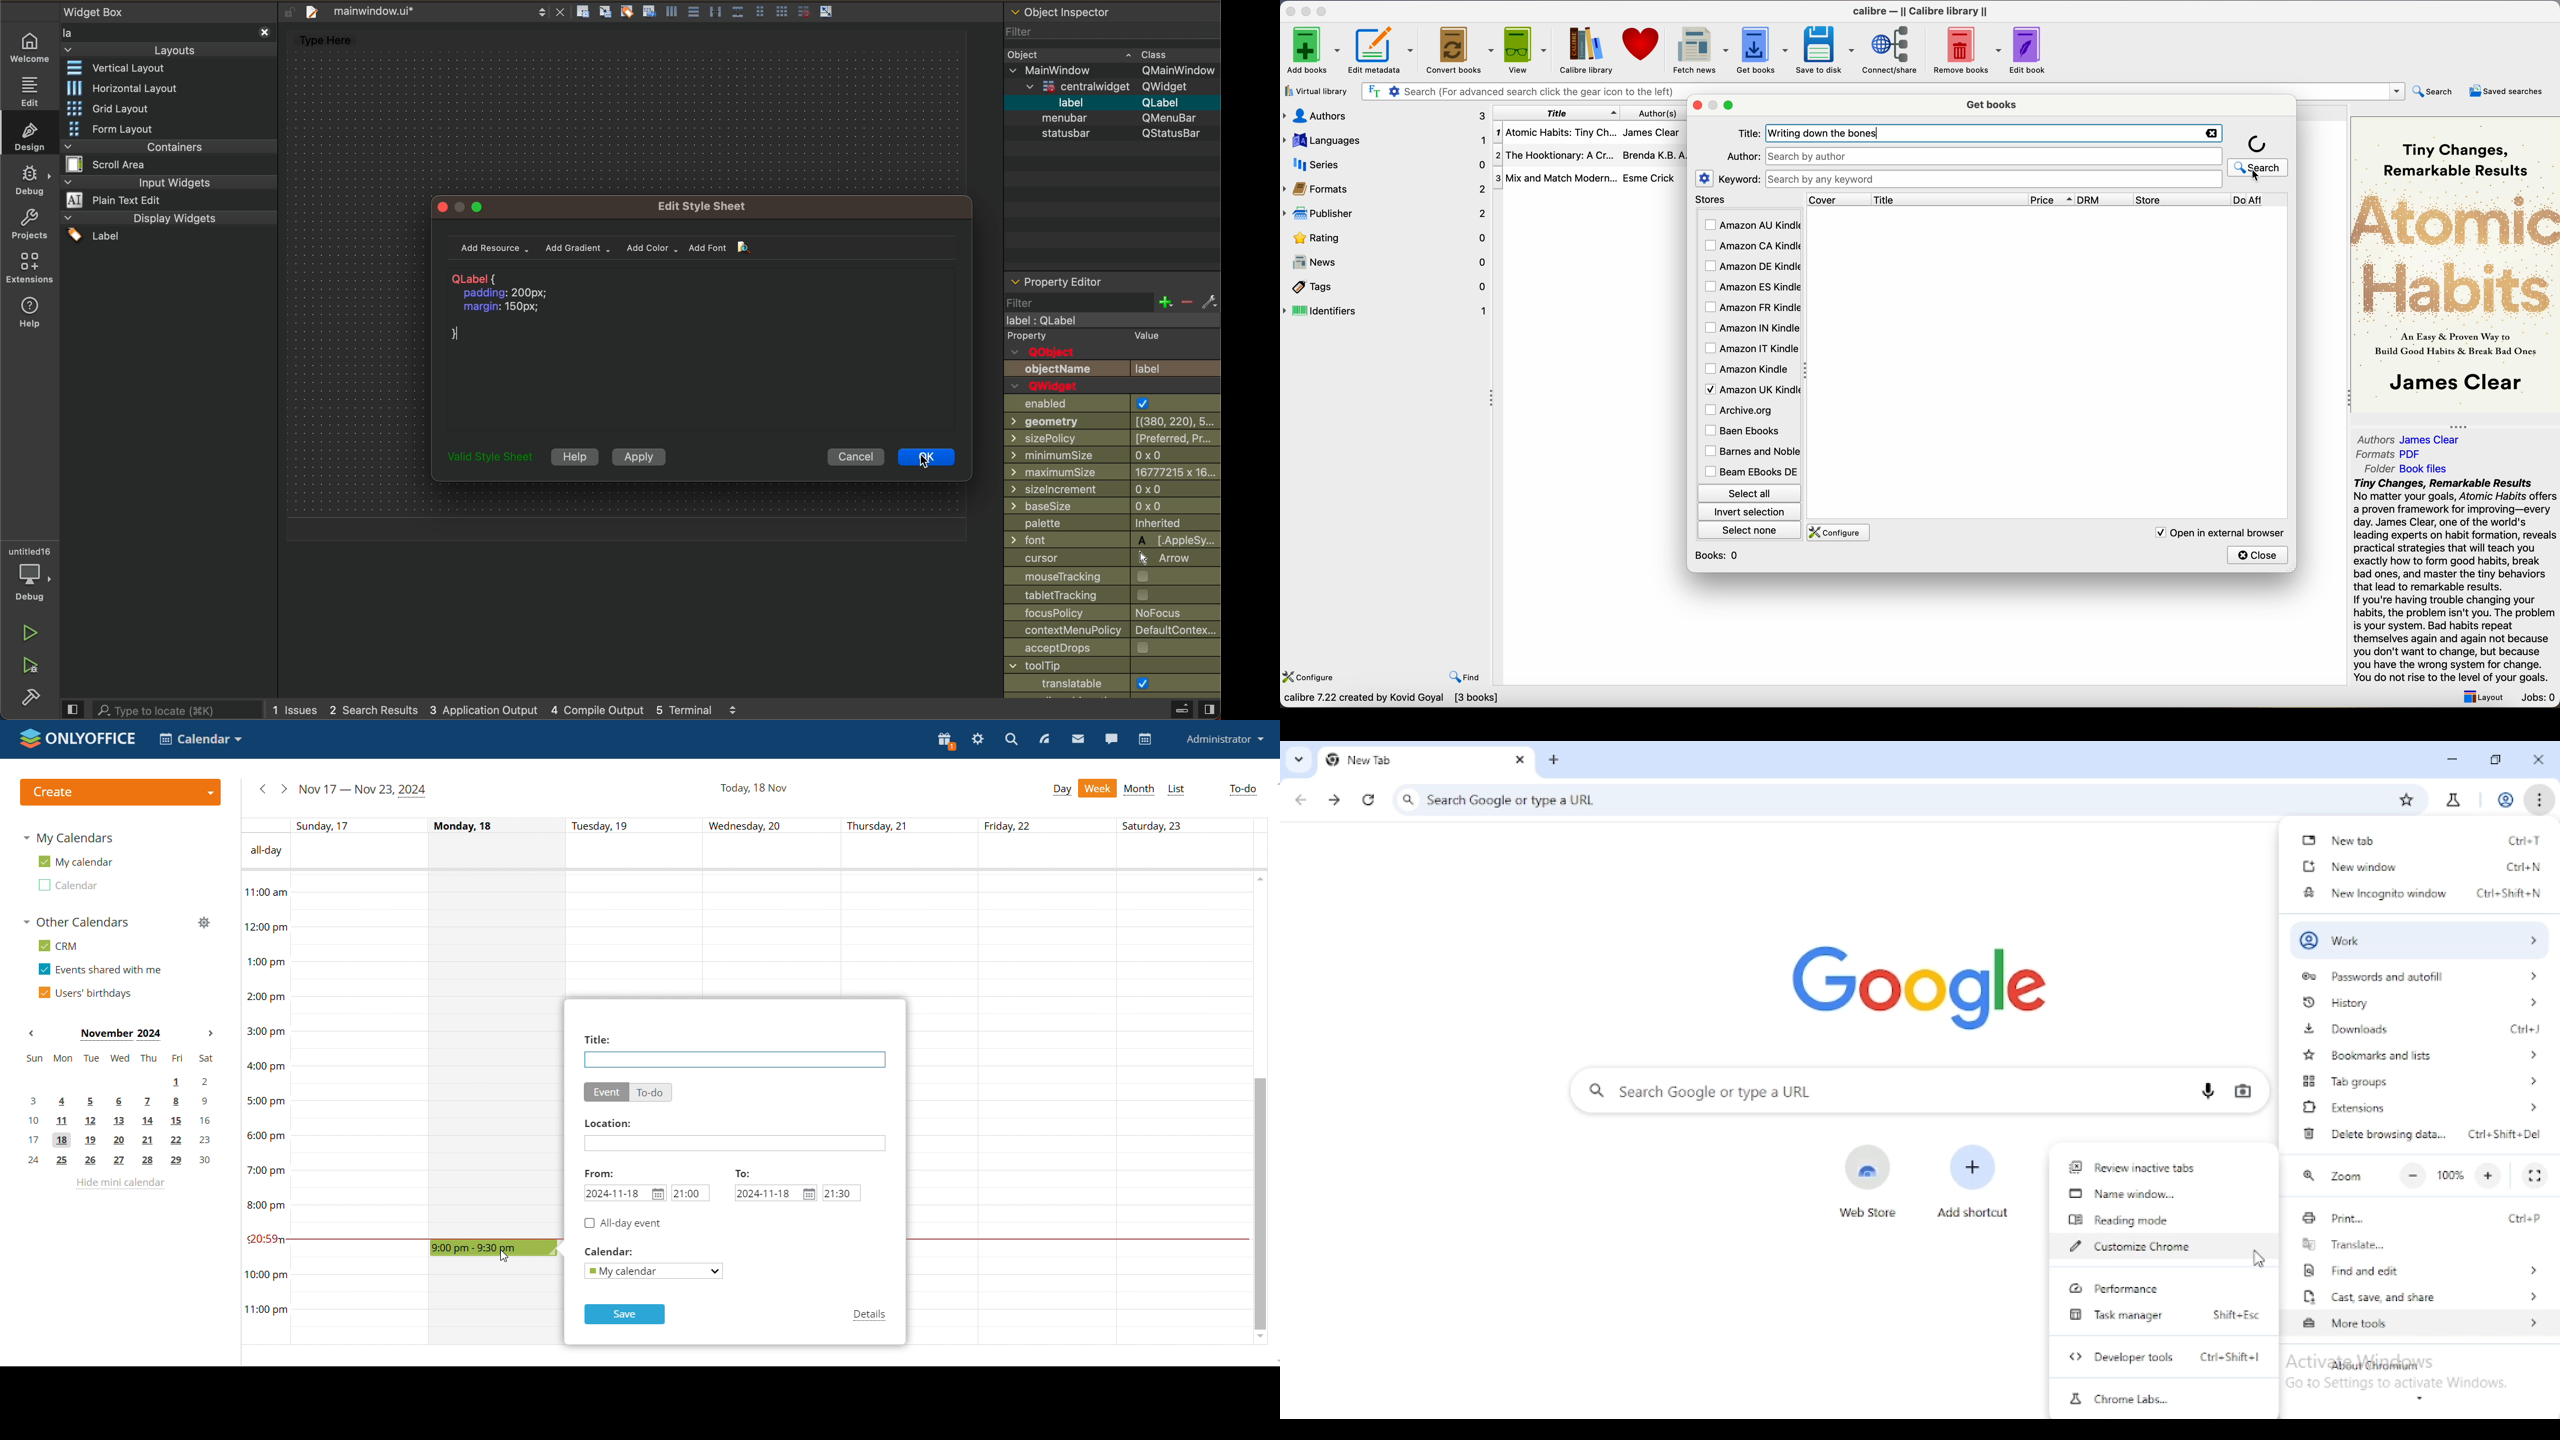 The height and width of the screenshot is (1456, 2576). Describe the element at coordinates (165, 155) in the screenshot. I see `containers` at that location.